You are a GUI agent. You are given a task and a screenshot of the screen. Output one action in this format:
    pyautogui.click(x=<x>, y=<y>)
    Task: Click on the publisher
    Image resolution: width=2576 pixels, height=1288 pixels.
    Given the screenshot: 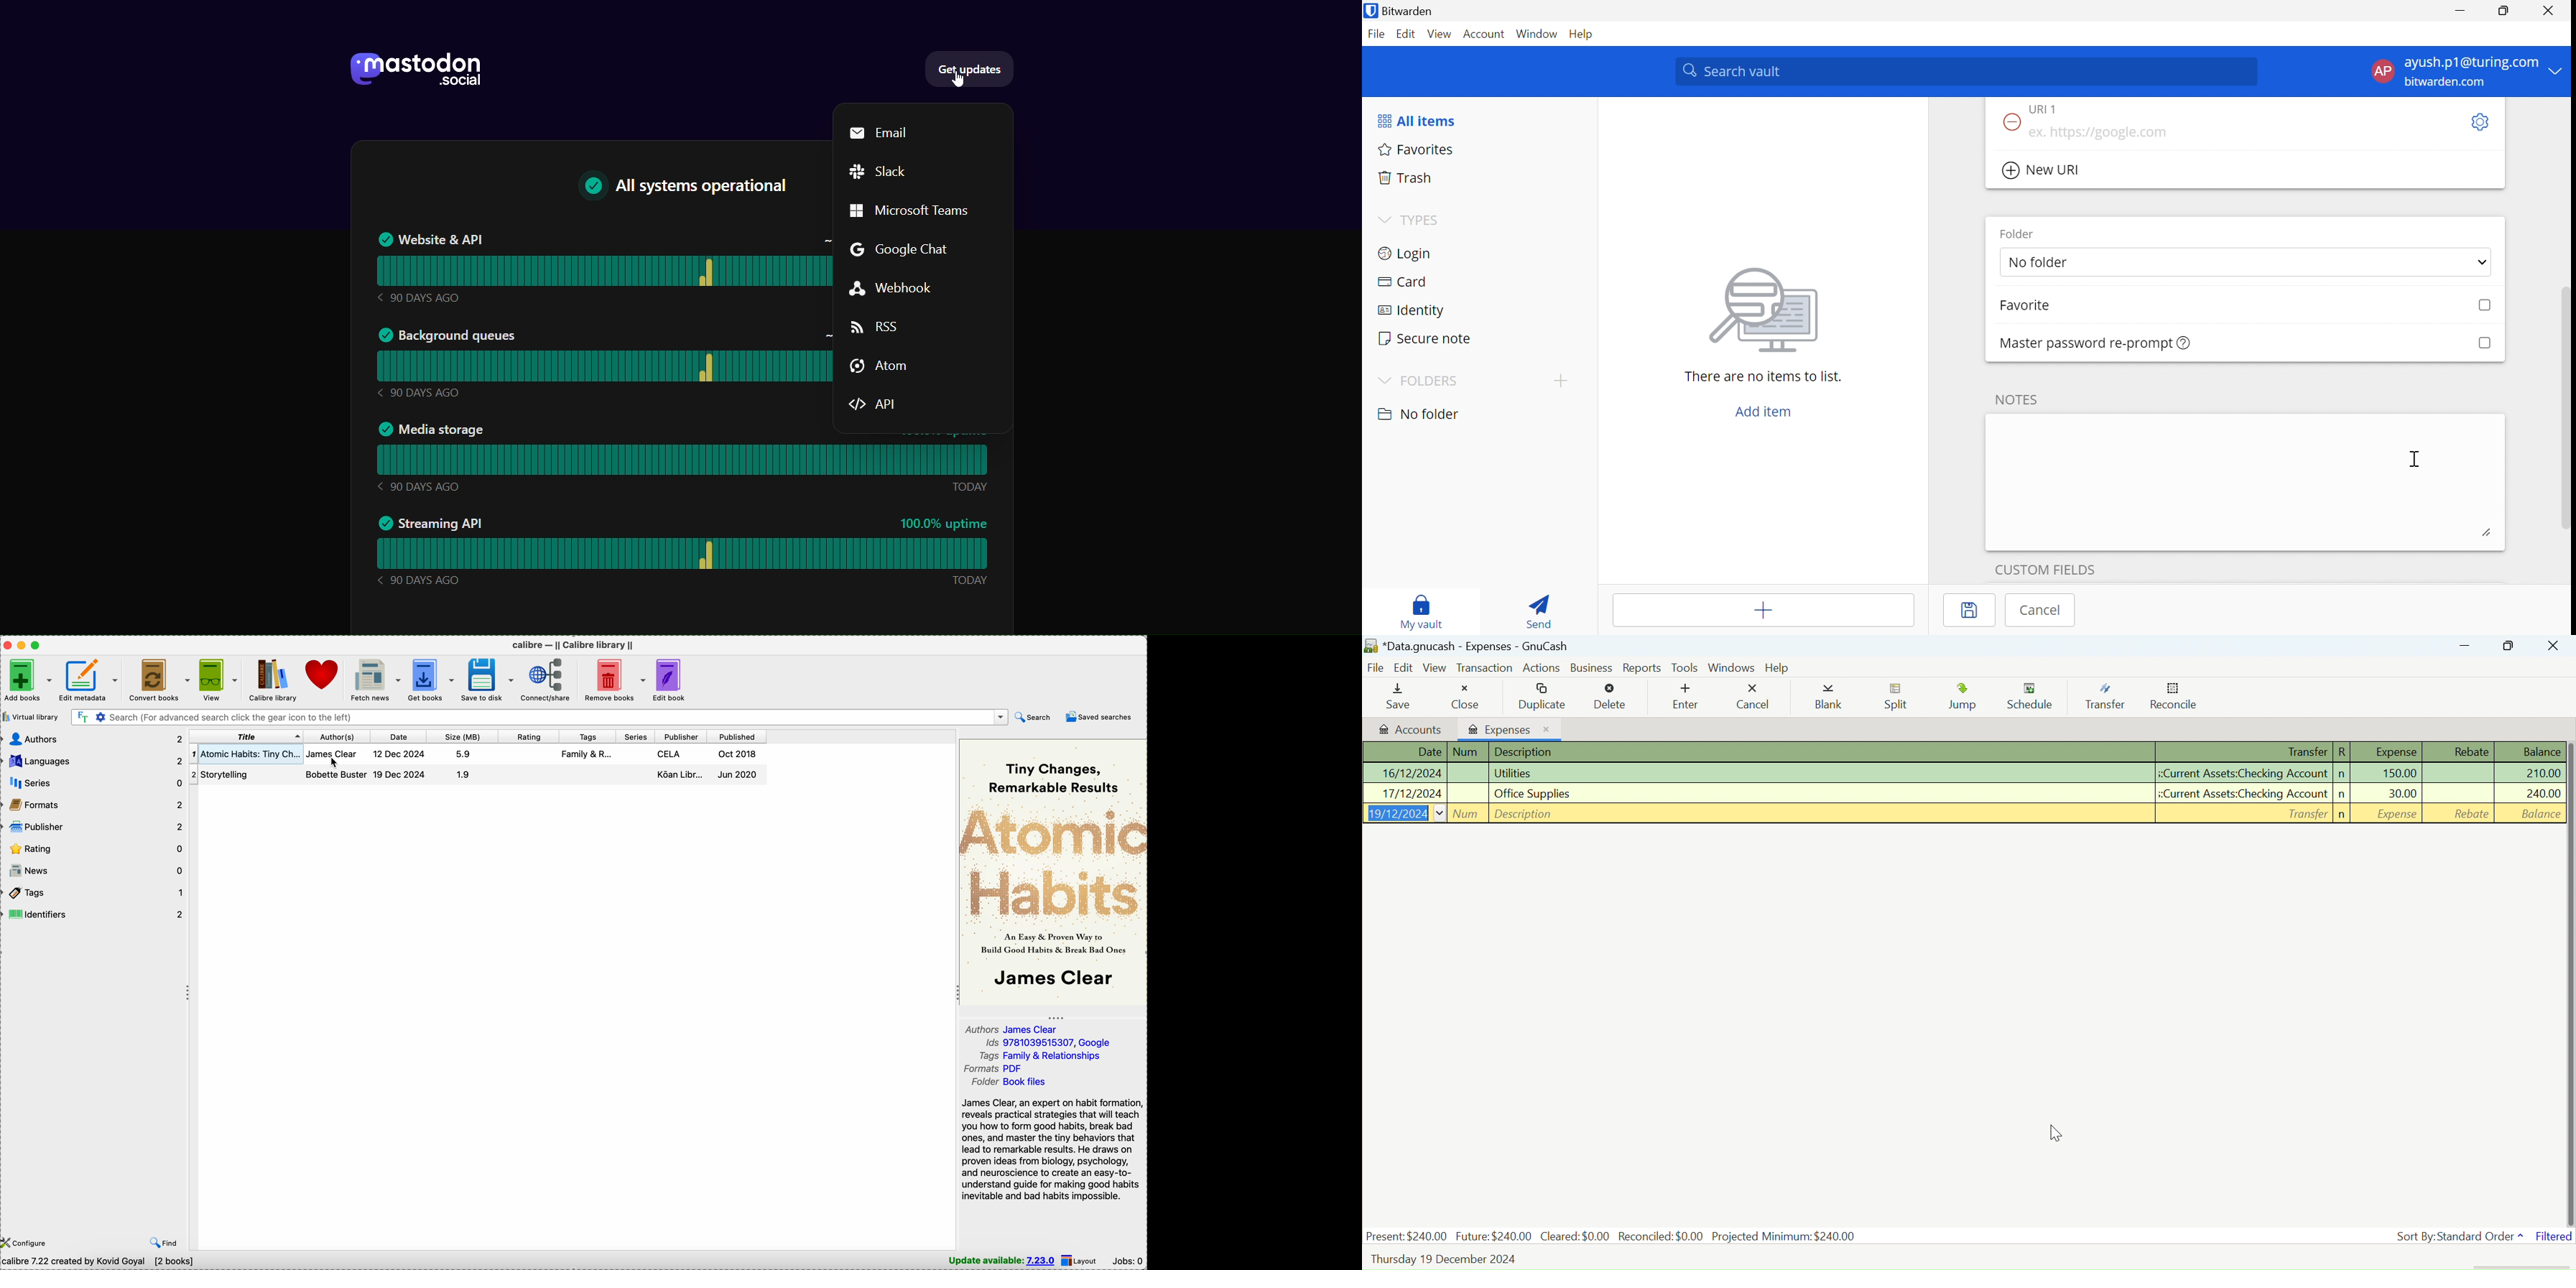 What is the action you would take?
    pyautogui.click(x=95, y=827)
    